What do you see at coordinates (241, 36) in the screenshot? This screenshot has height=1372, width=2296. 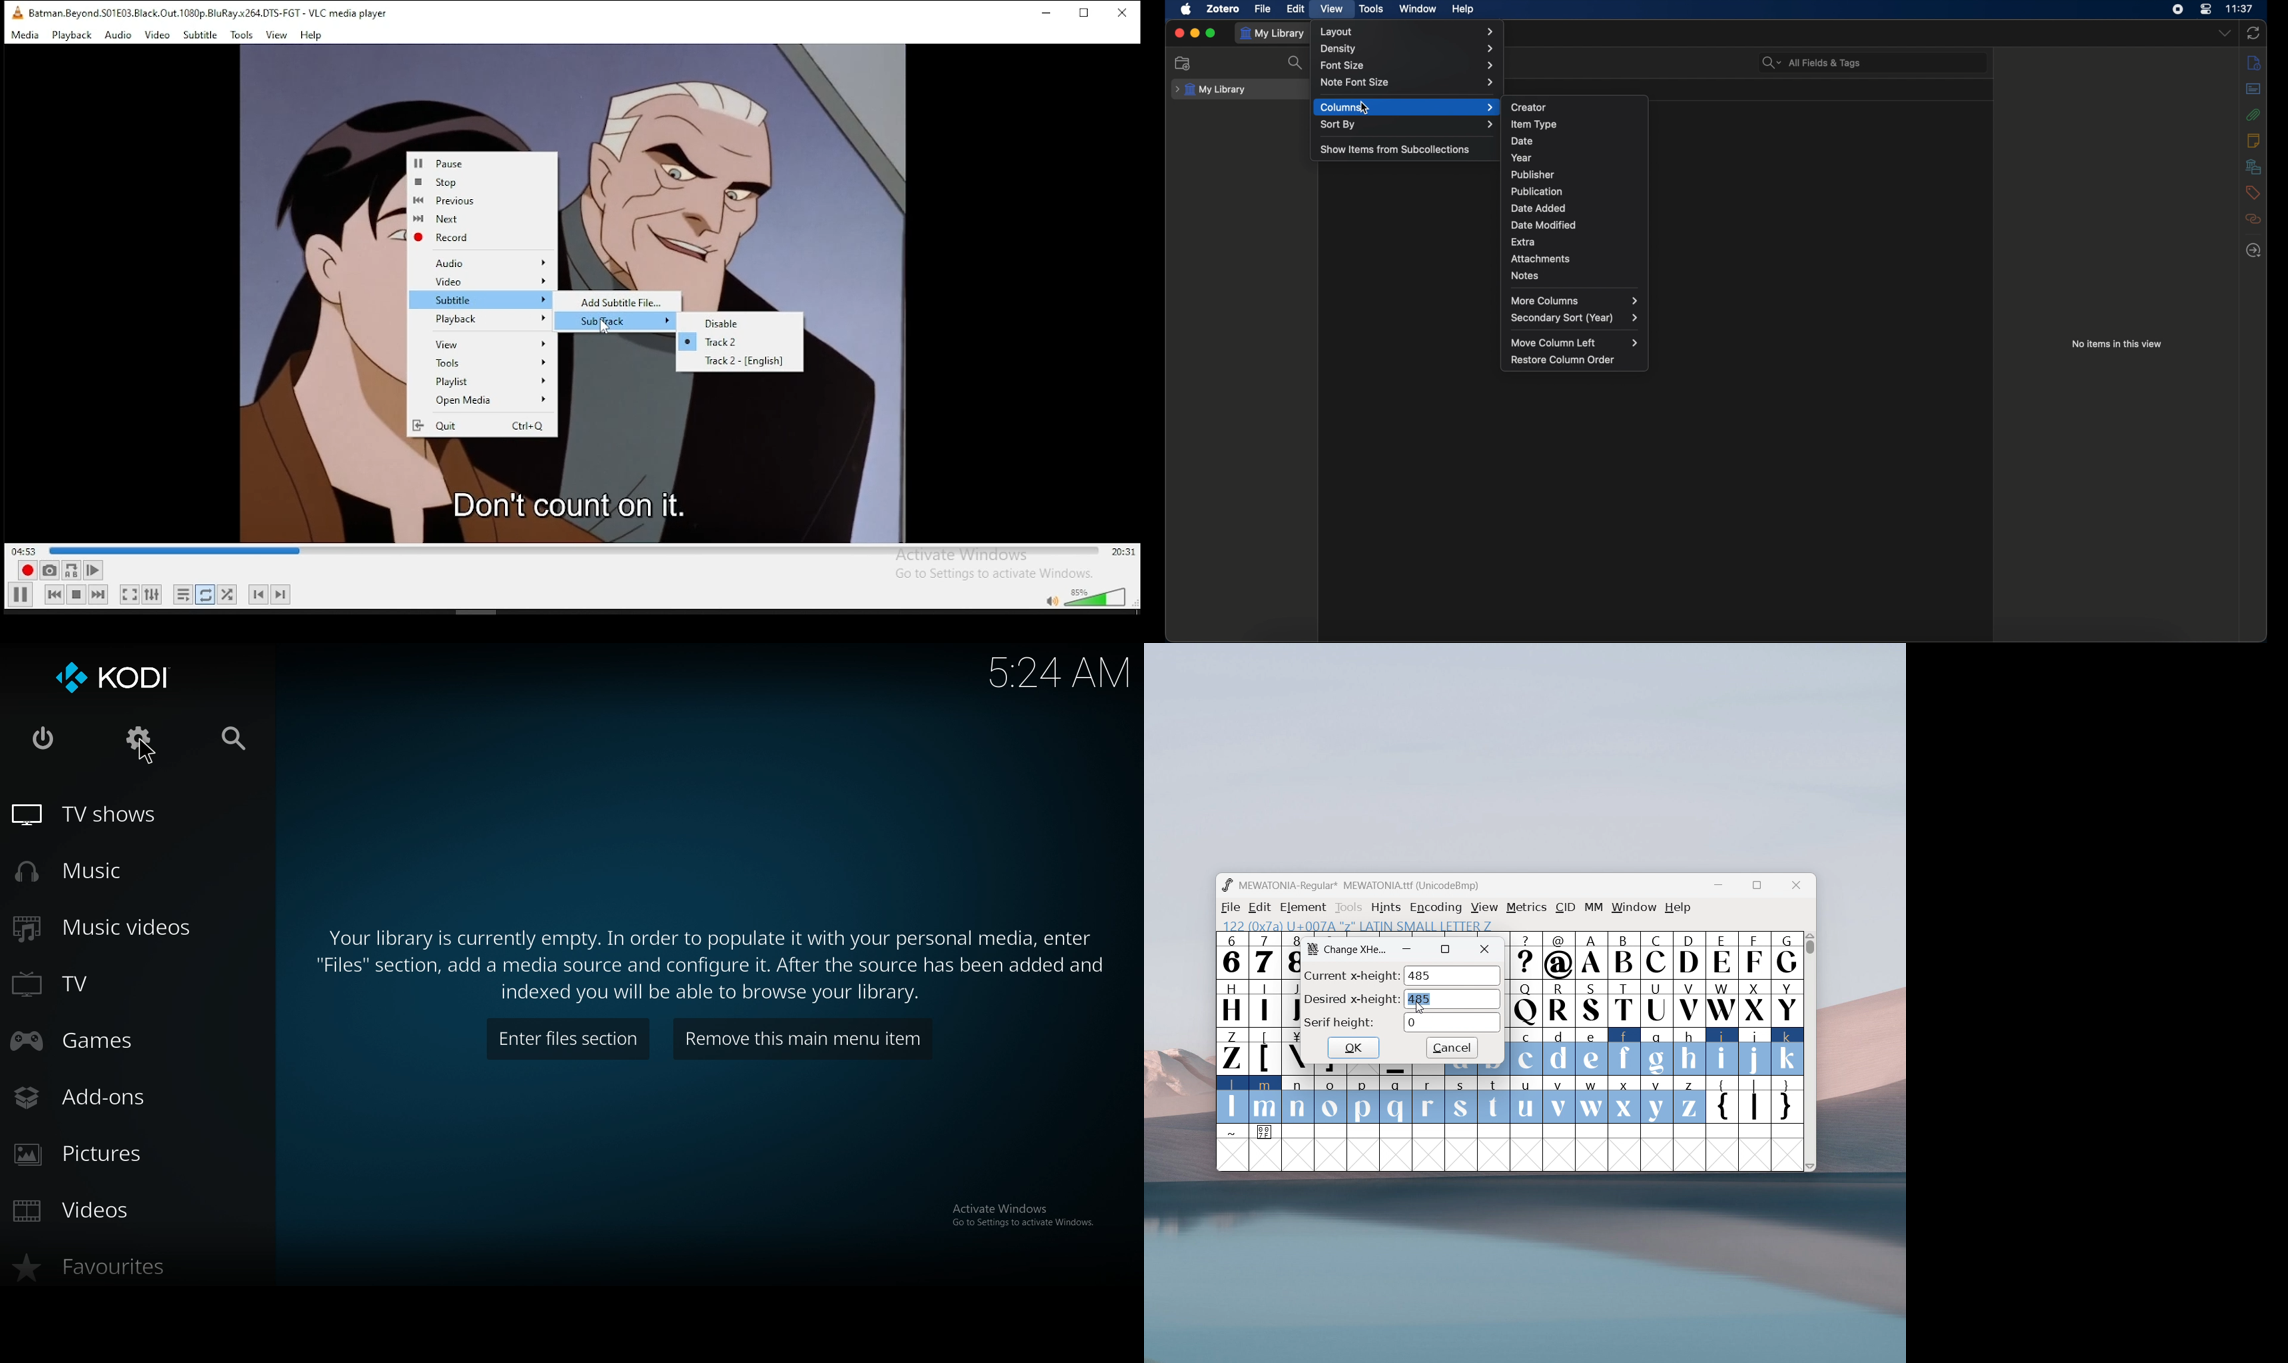 I see `Tools.` at bounding box center [241, 36].